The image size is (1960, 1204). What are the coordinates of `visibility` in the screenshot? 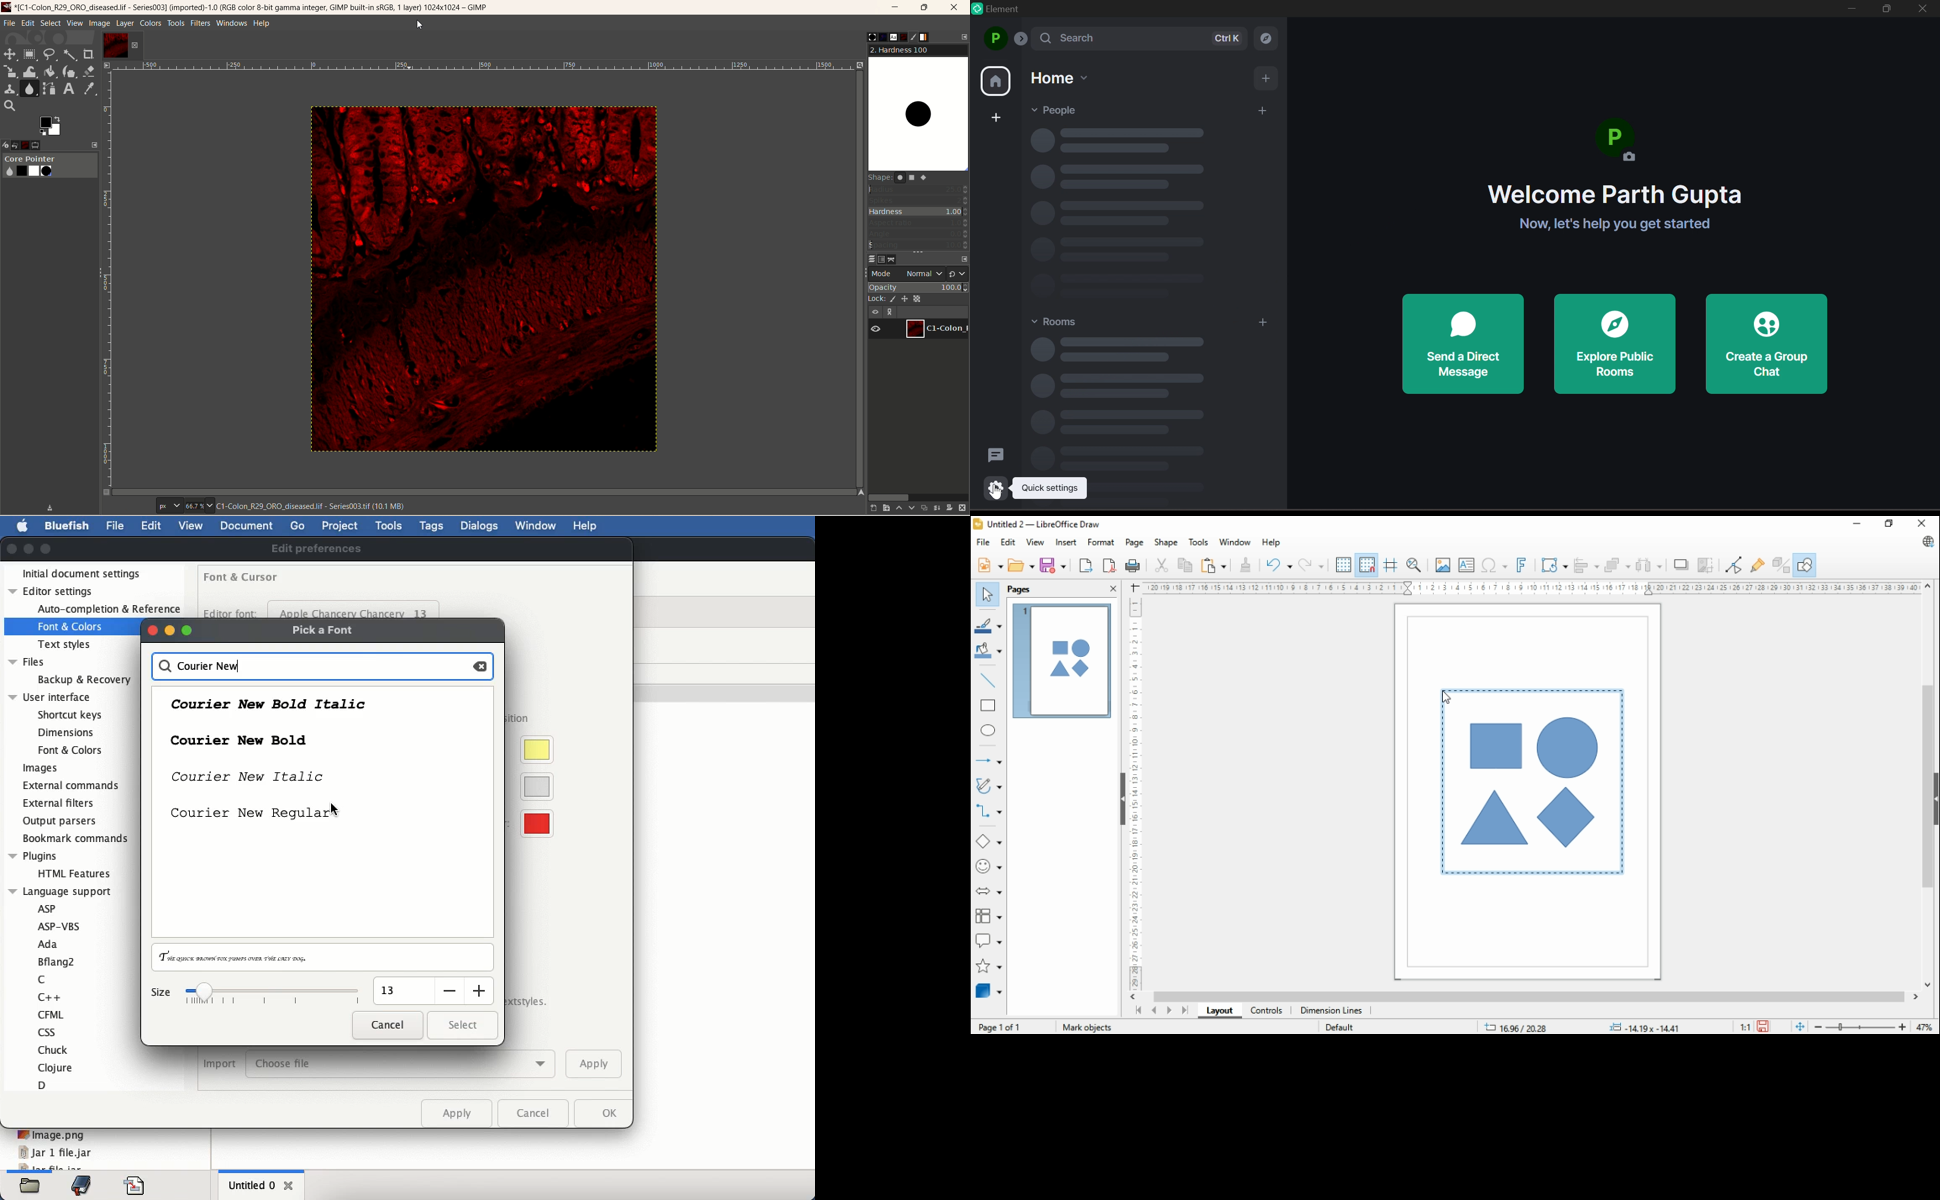 It's located at (879, 329).